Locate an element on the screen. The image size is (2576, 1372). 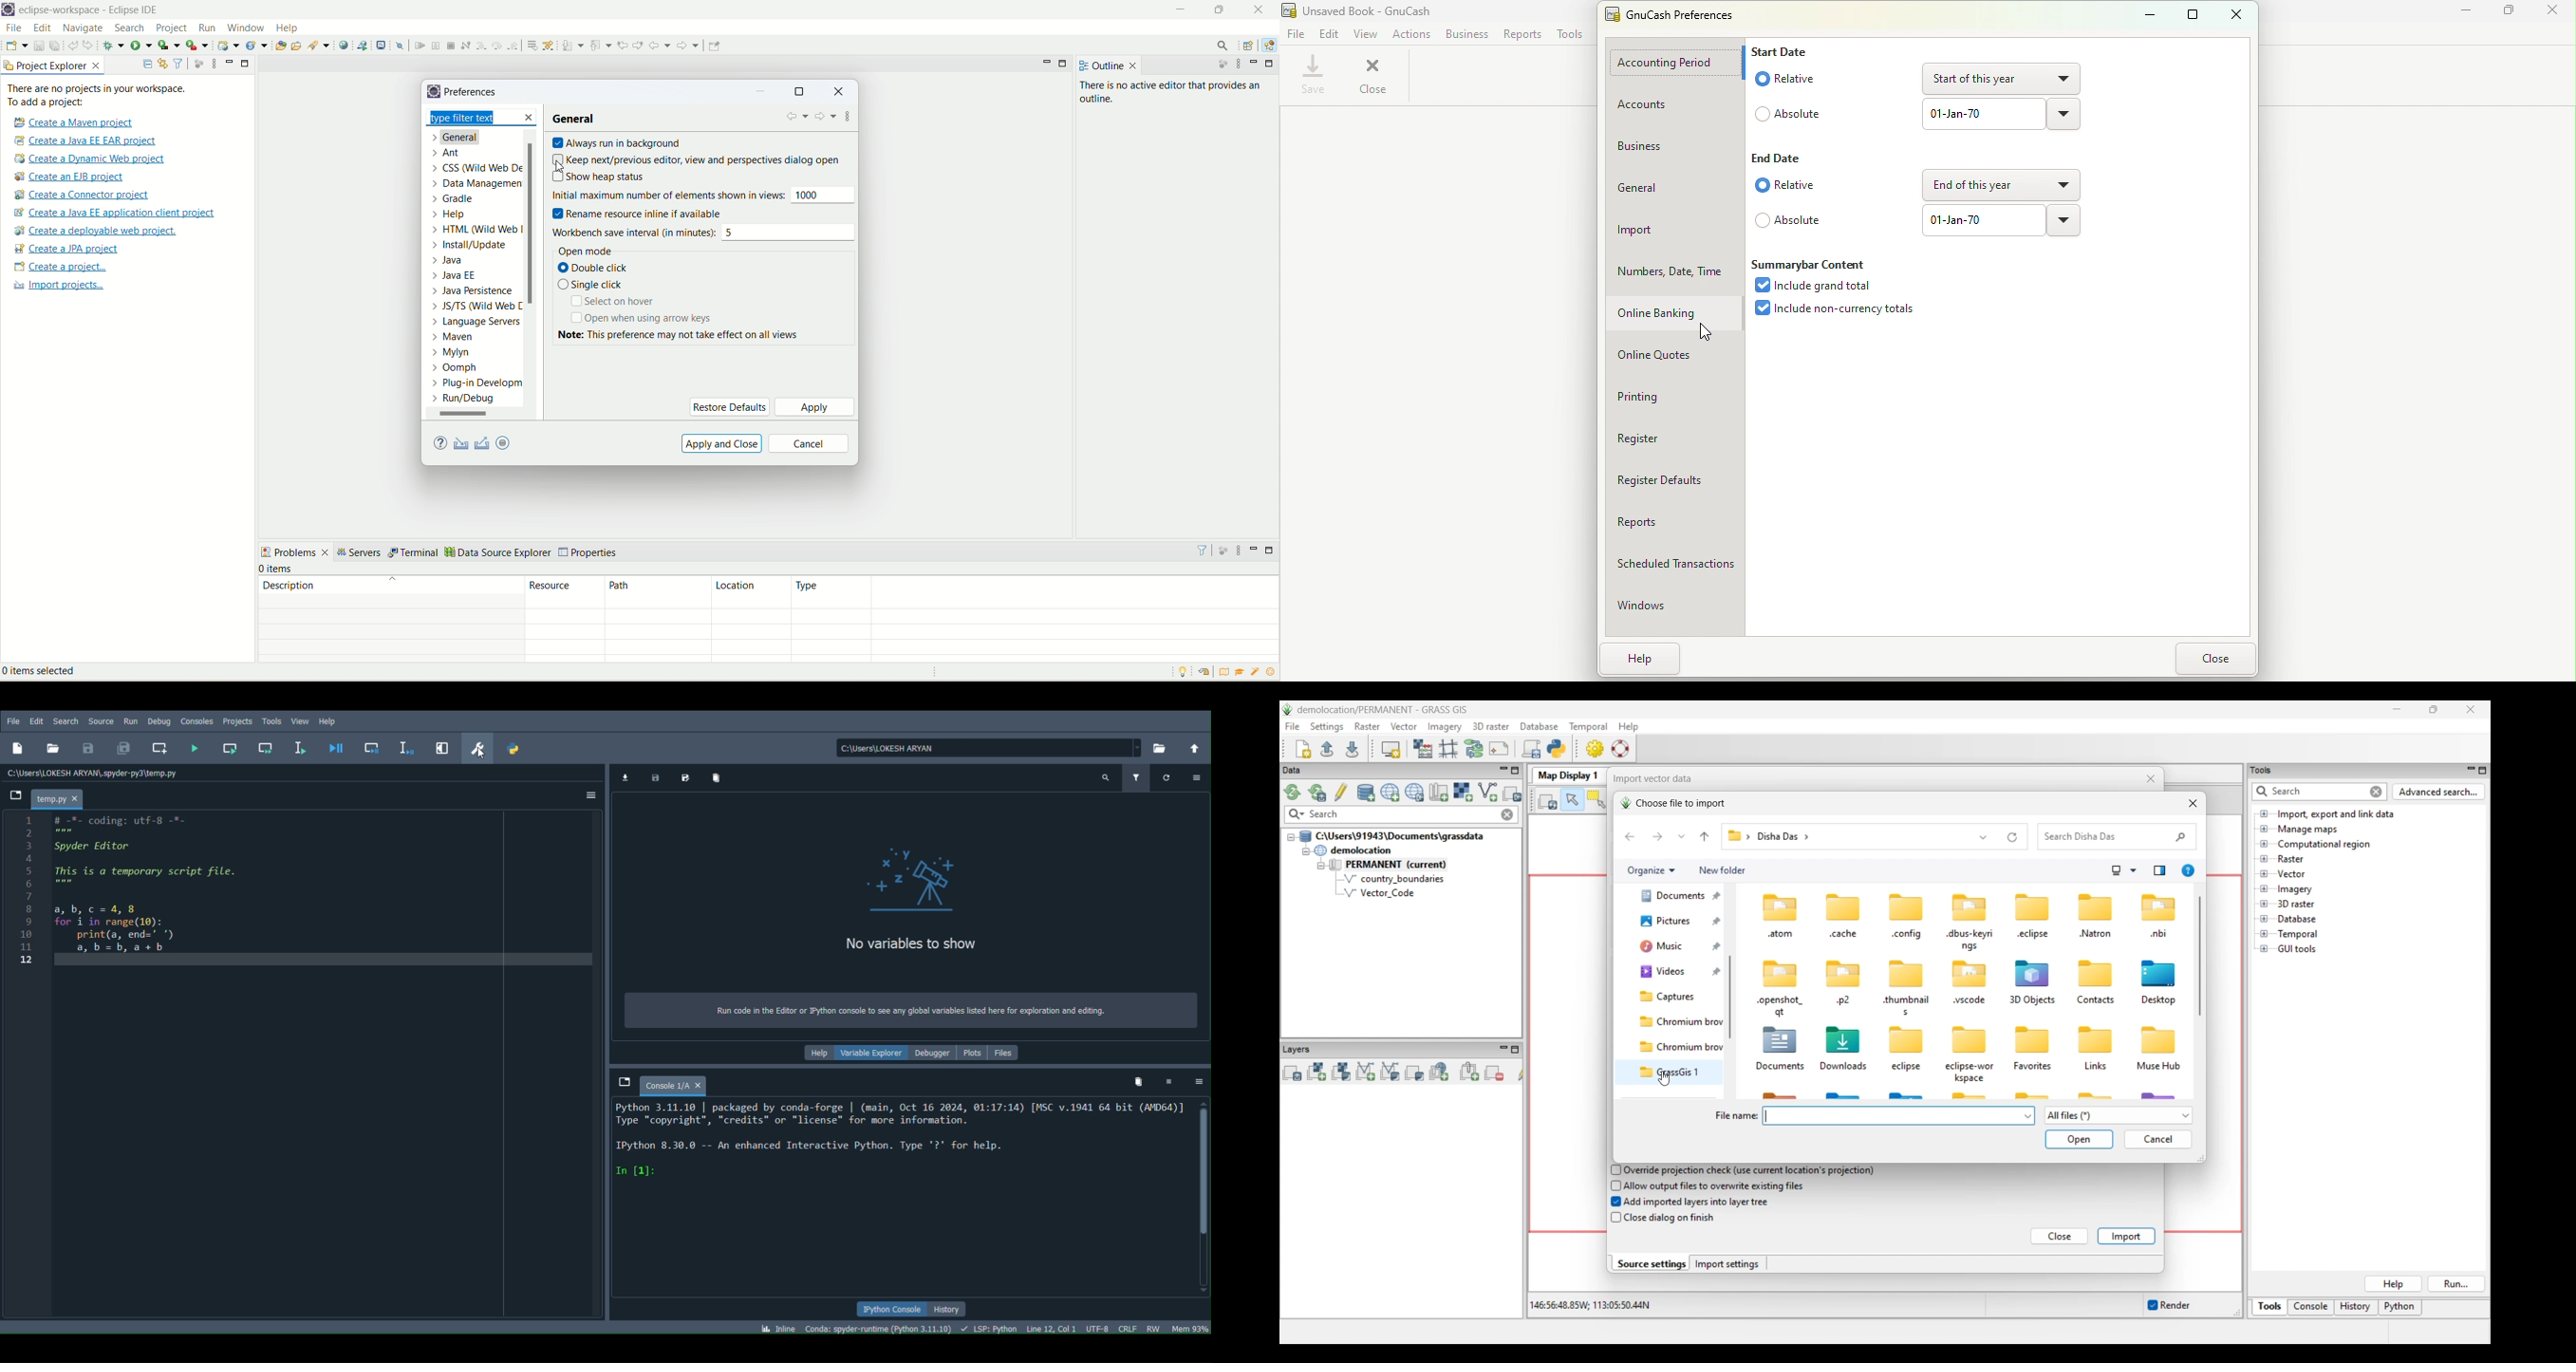
Click to toggle between inline and interactive Matplotlib plotting is located at coordinates (781, 1325).